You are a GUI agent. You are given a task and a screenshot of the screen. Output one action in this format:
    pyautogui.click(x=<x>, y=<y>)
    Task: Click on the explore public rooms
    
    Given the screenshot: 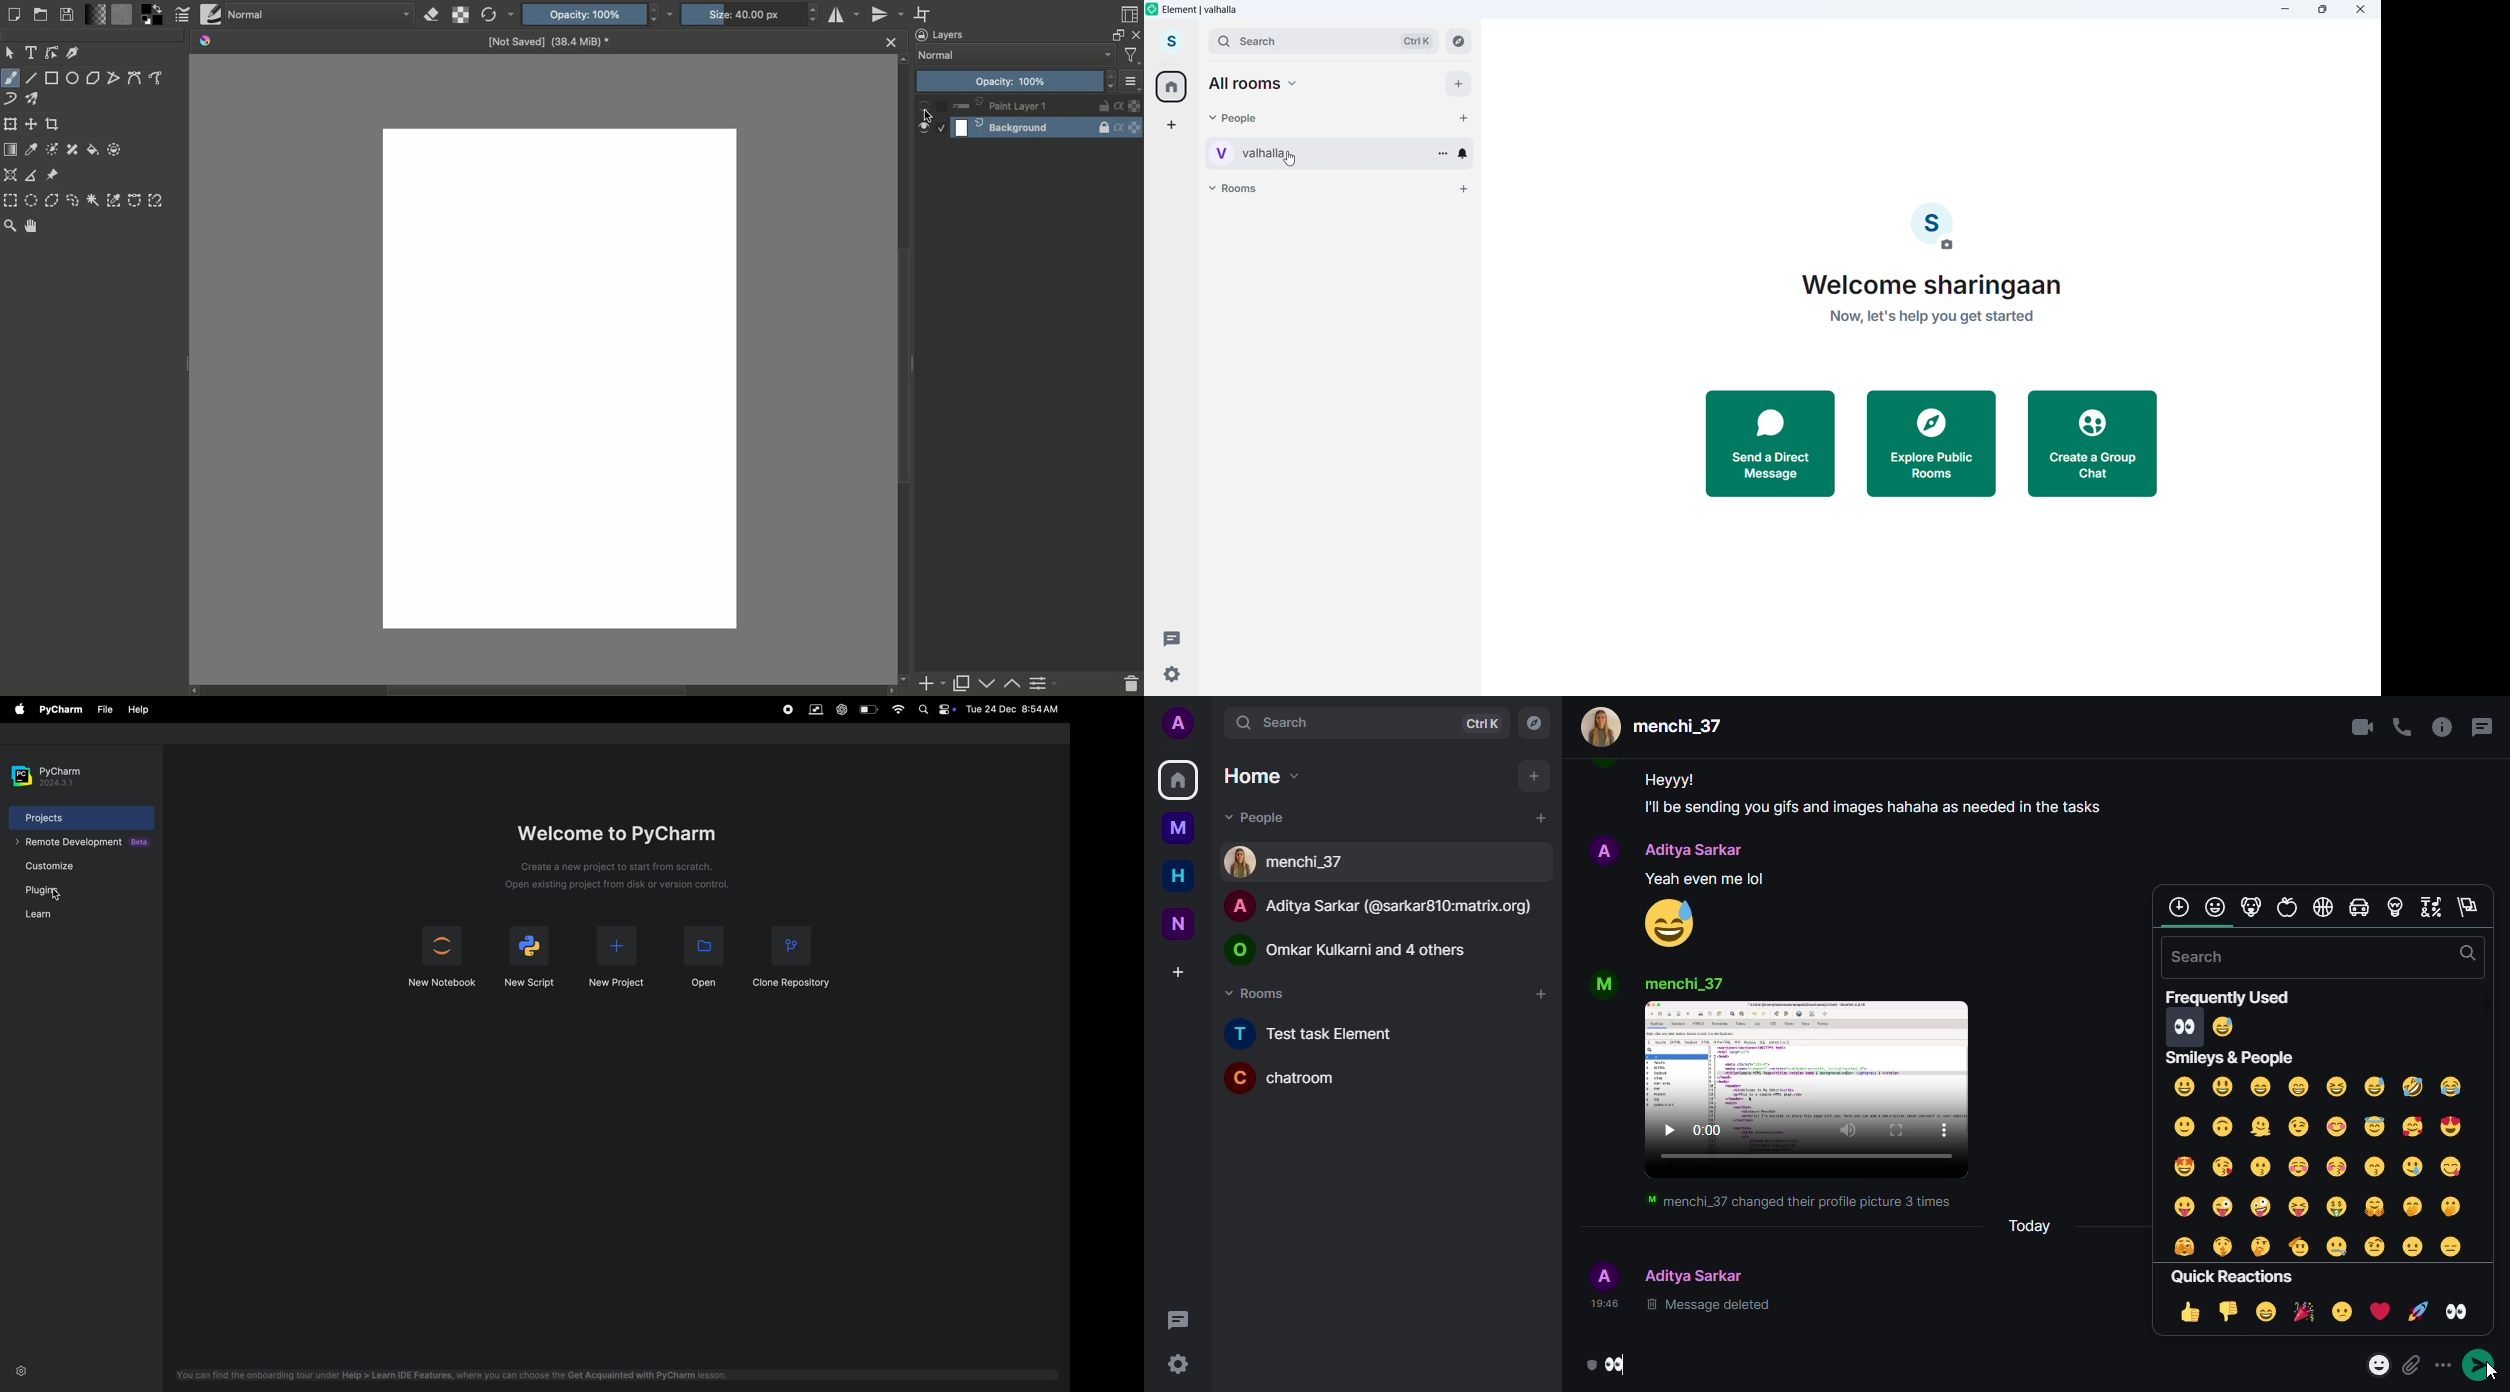 What is the action you would take?
    pyautogui.click(x=1932, y=443)
    